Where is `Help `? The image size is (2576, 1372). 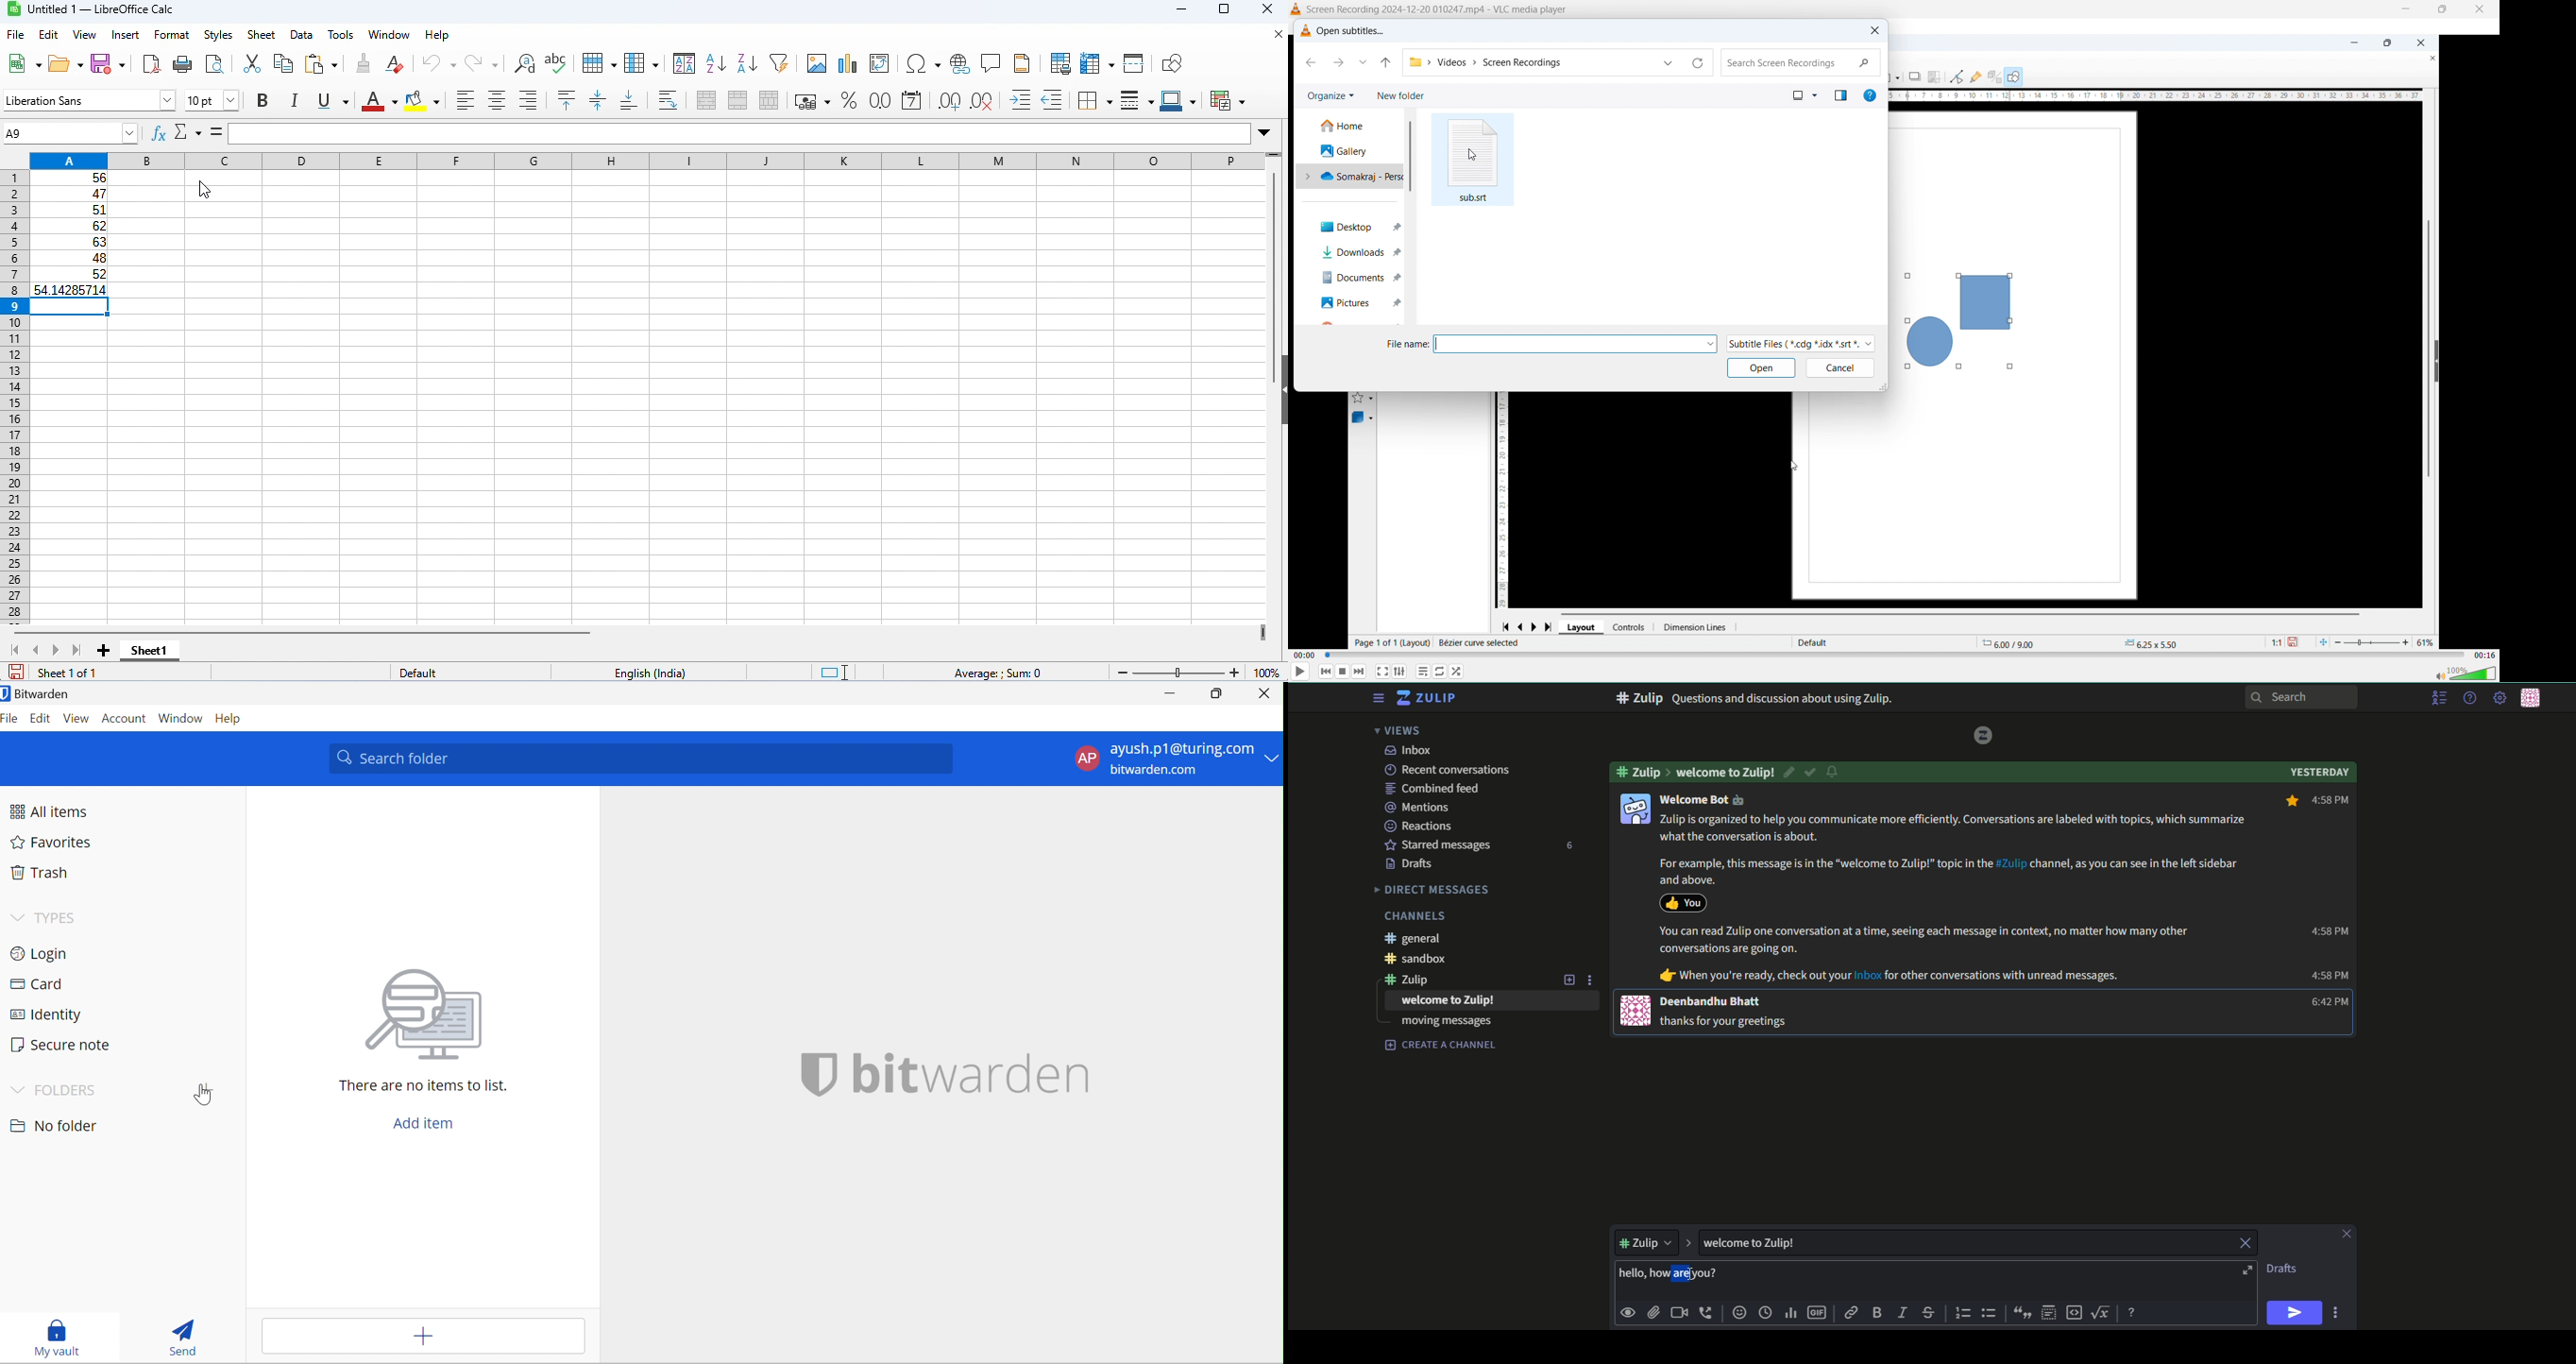
Help  is located at coordinates (1870, 95).